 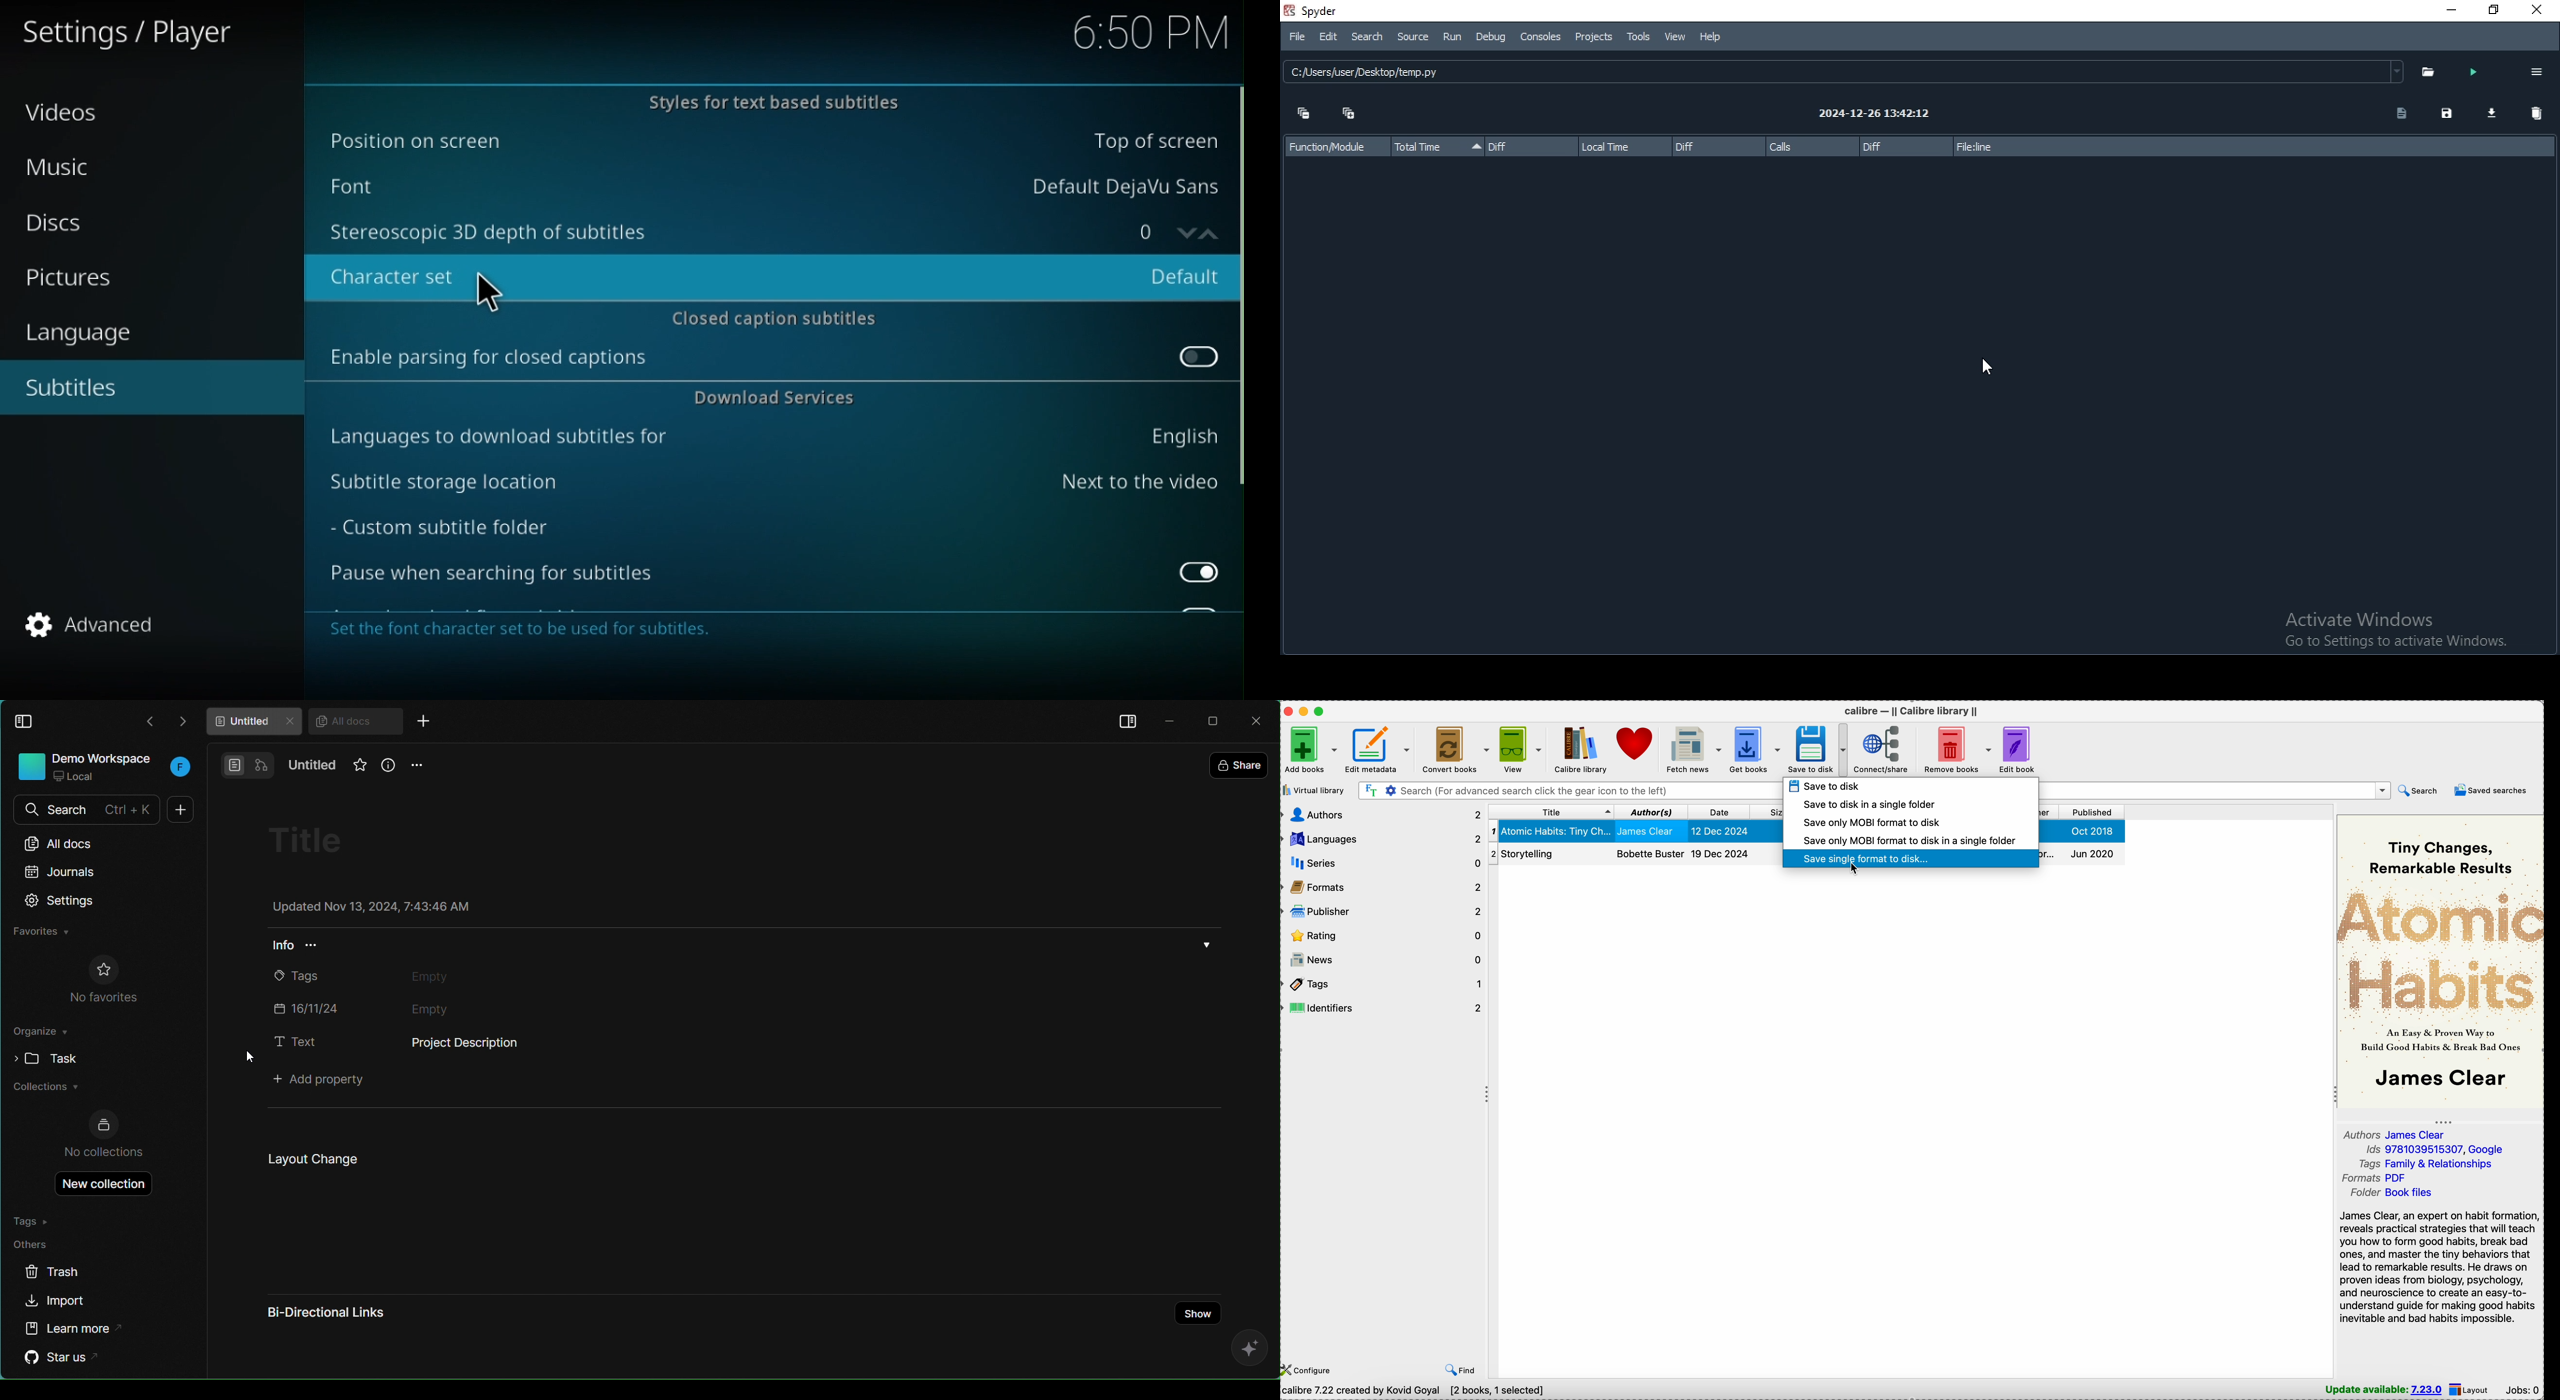 I want to click on Options, so click(x=2538, y=72).